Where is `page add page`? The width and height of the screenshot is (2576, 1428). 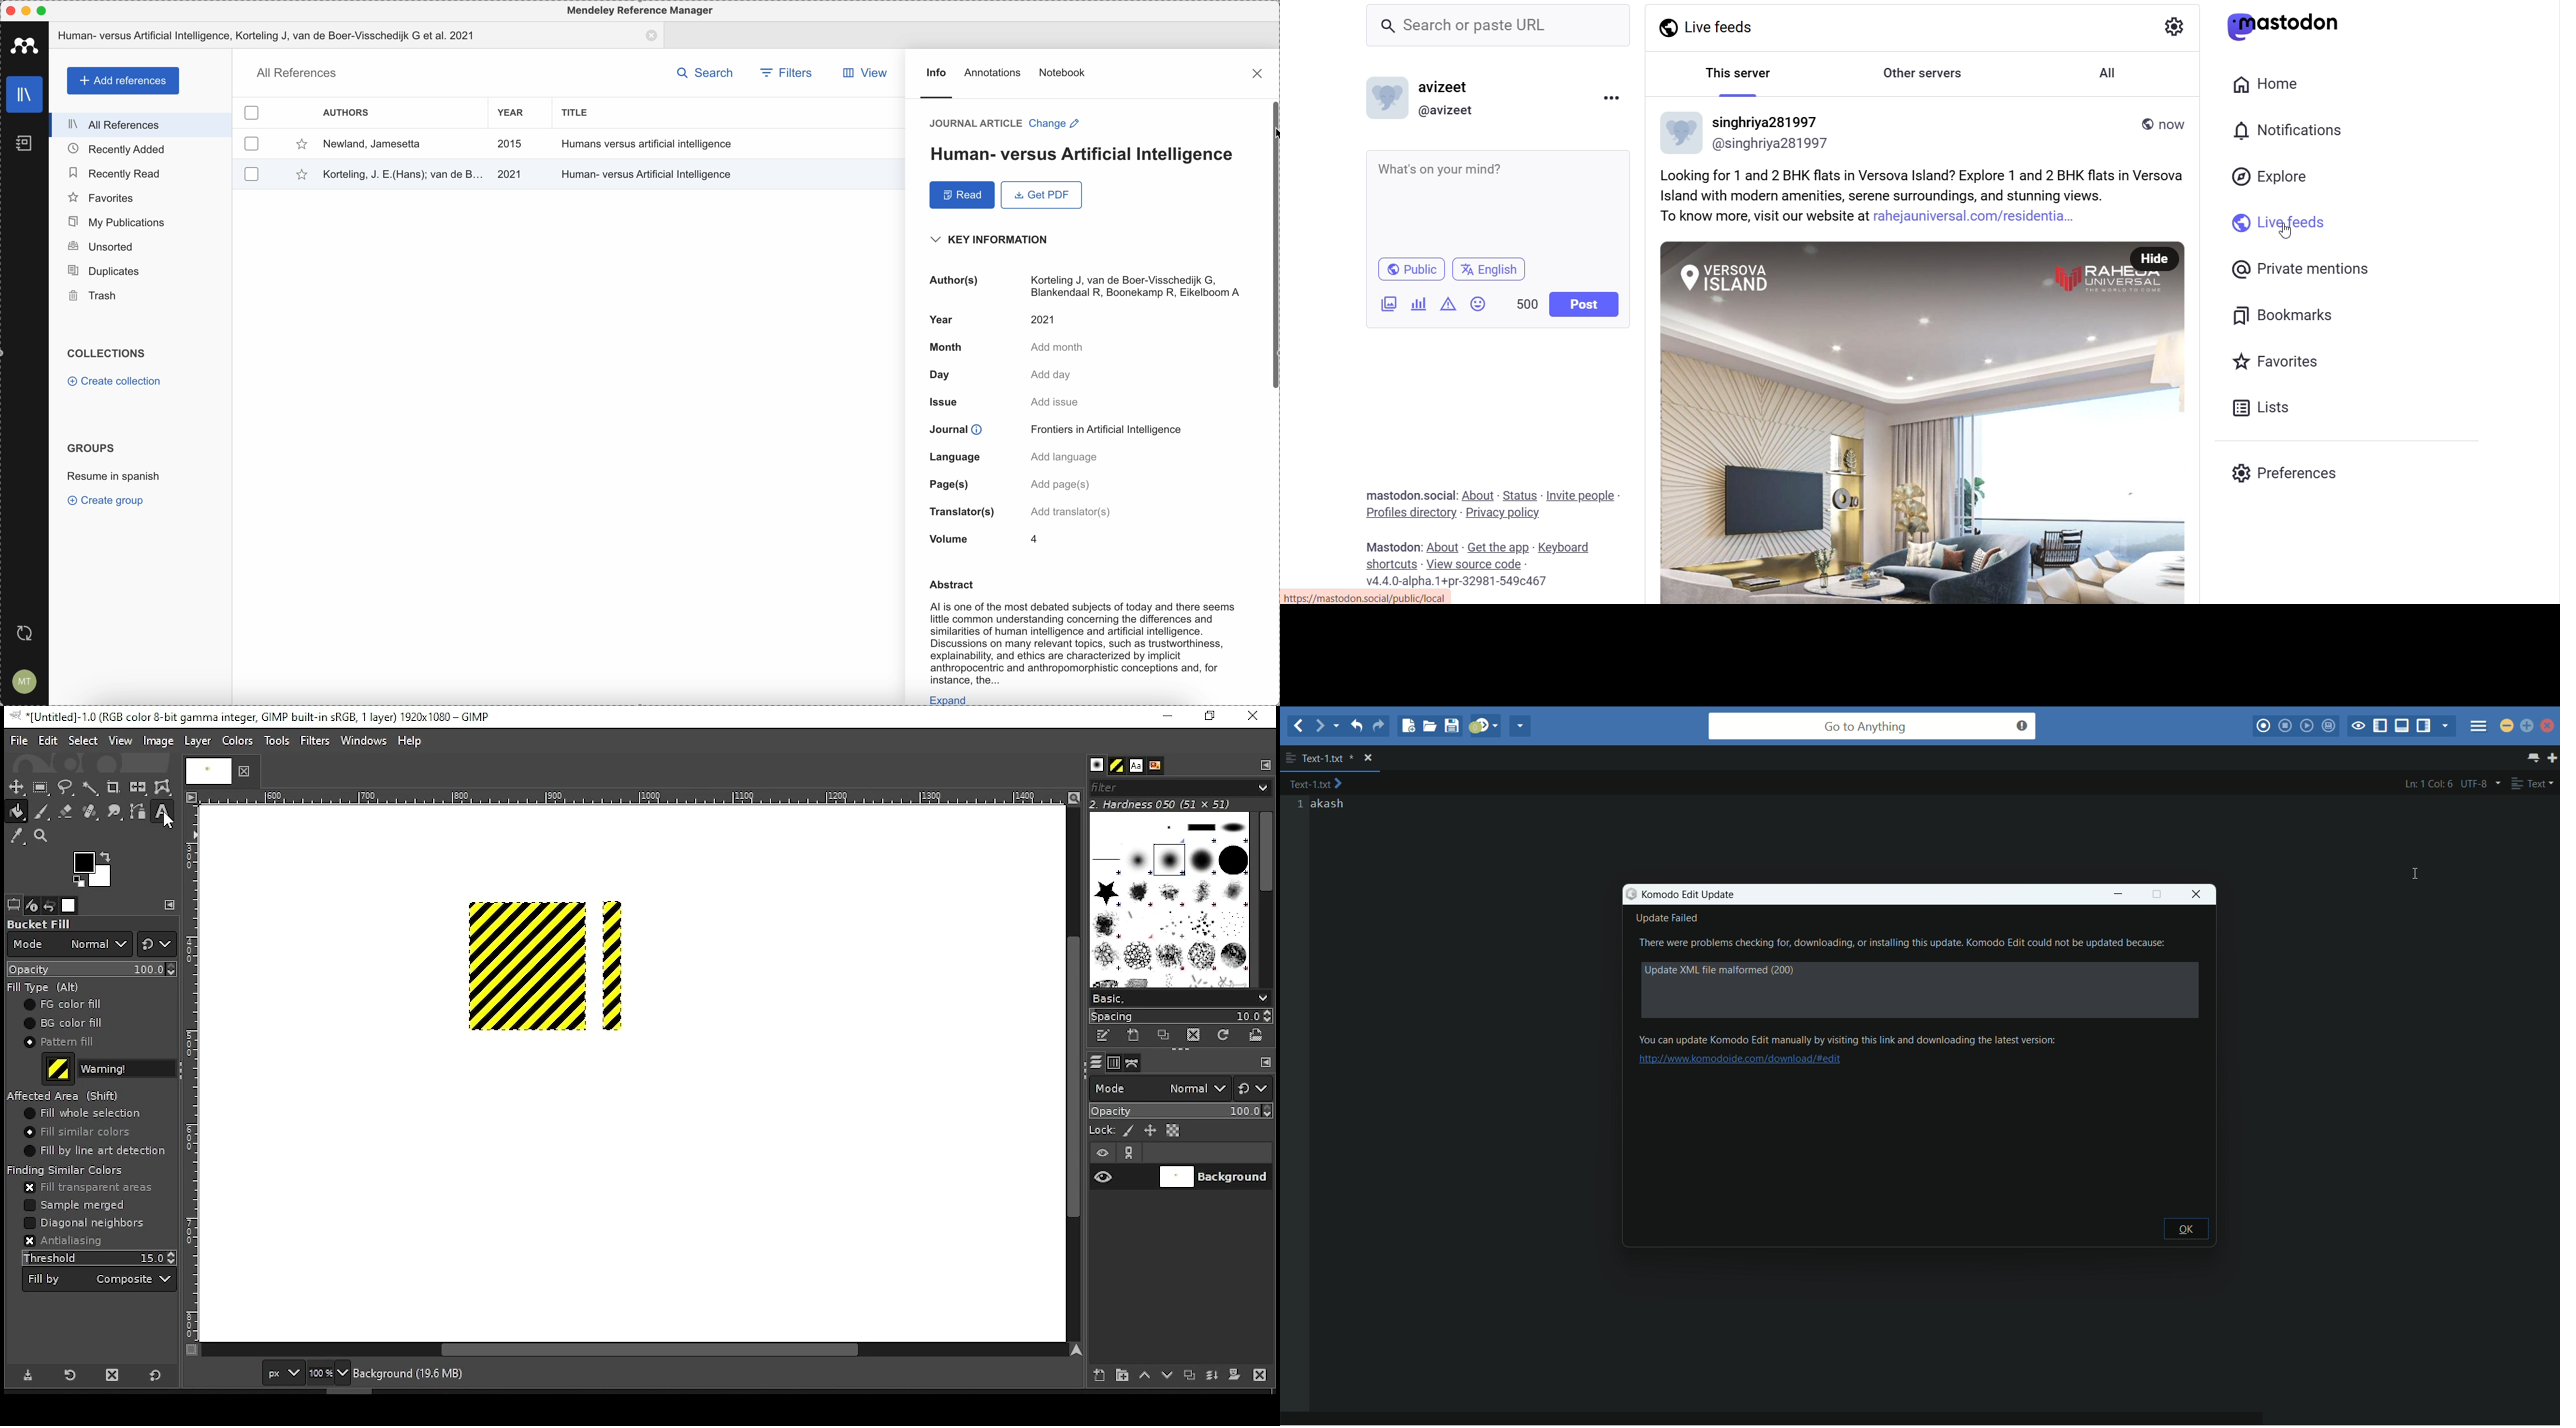 page add page is located at coordinates (1008, 485).